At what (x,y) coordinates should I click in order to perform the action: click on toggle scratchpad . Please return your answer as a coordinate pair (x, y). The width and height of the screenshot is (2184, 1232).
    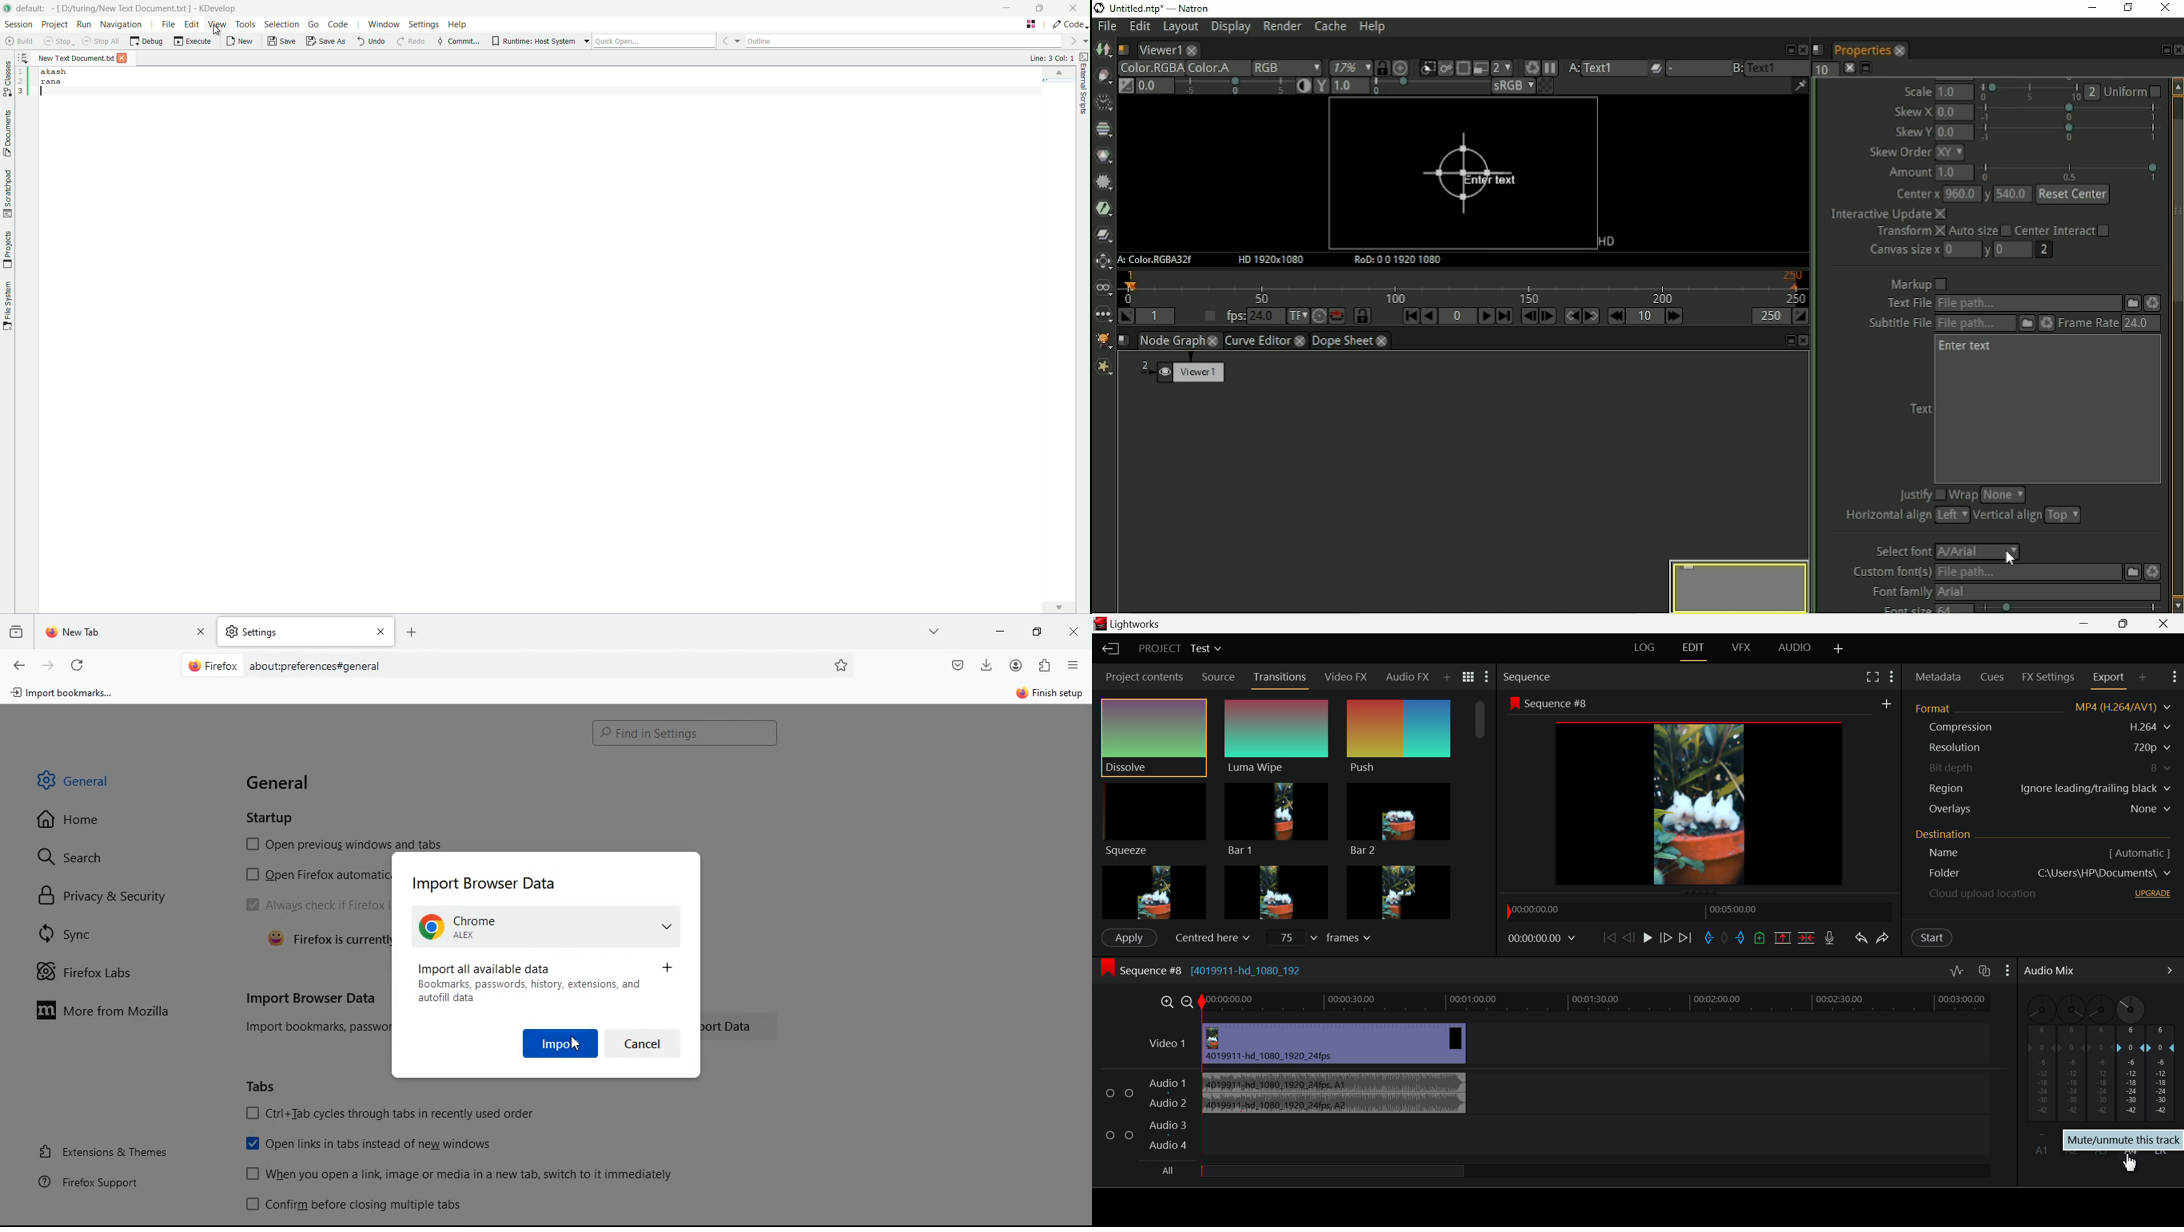
    Looking at the image, I should click on (8, 194).